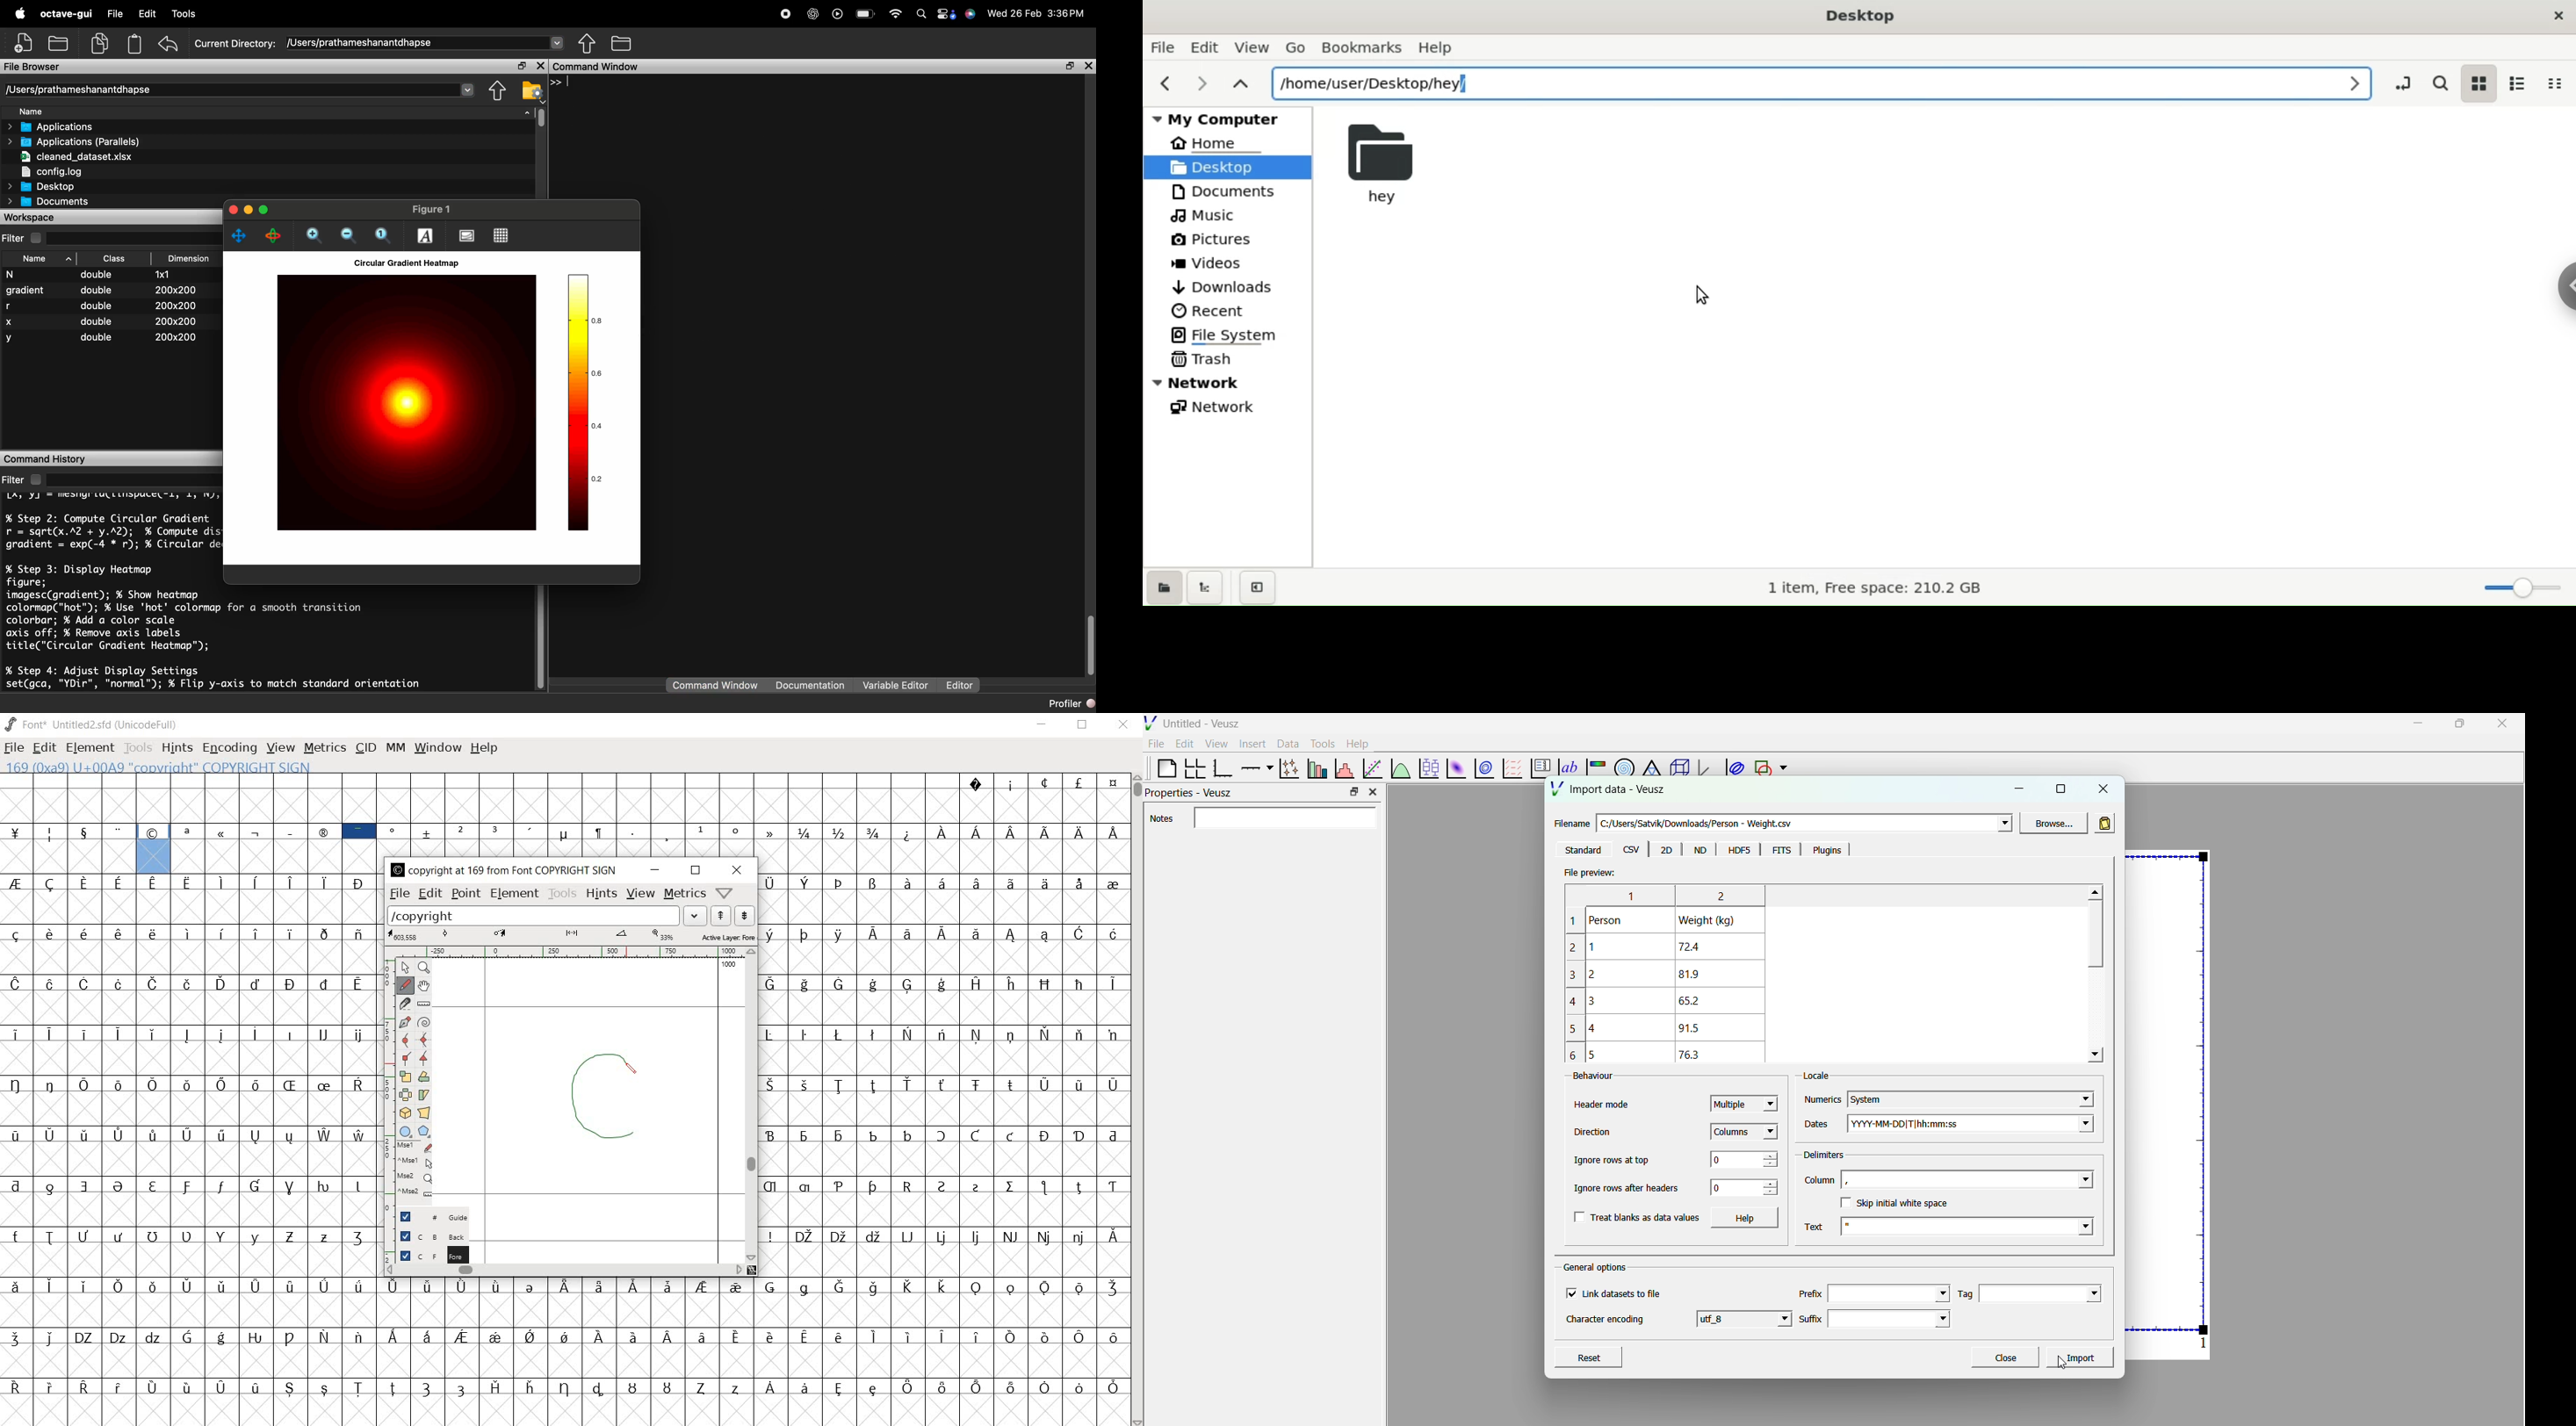 This screenshot has height=1428, width=2576. What do you see at coordinates (1607, 1322) in the screenshot?
I see `Character encoding` at bounding box center [1607, 1322].